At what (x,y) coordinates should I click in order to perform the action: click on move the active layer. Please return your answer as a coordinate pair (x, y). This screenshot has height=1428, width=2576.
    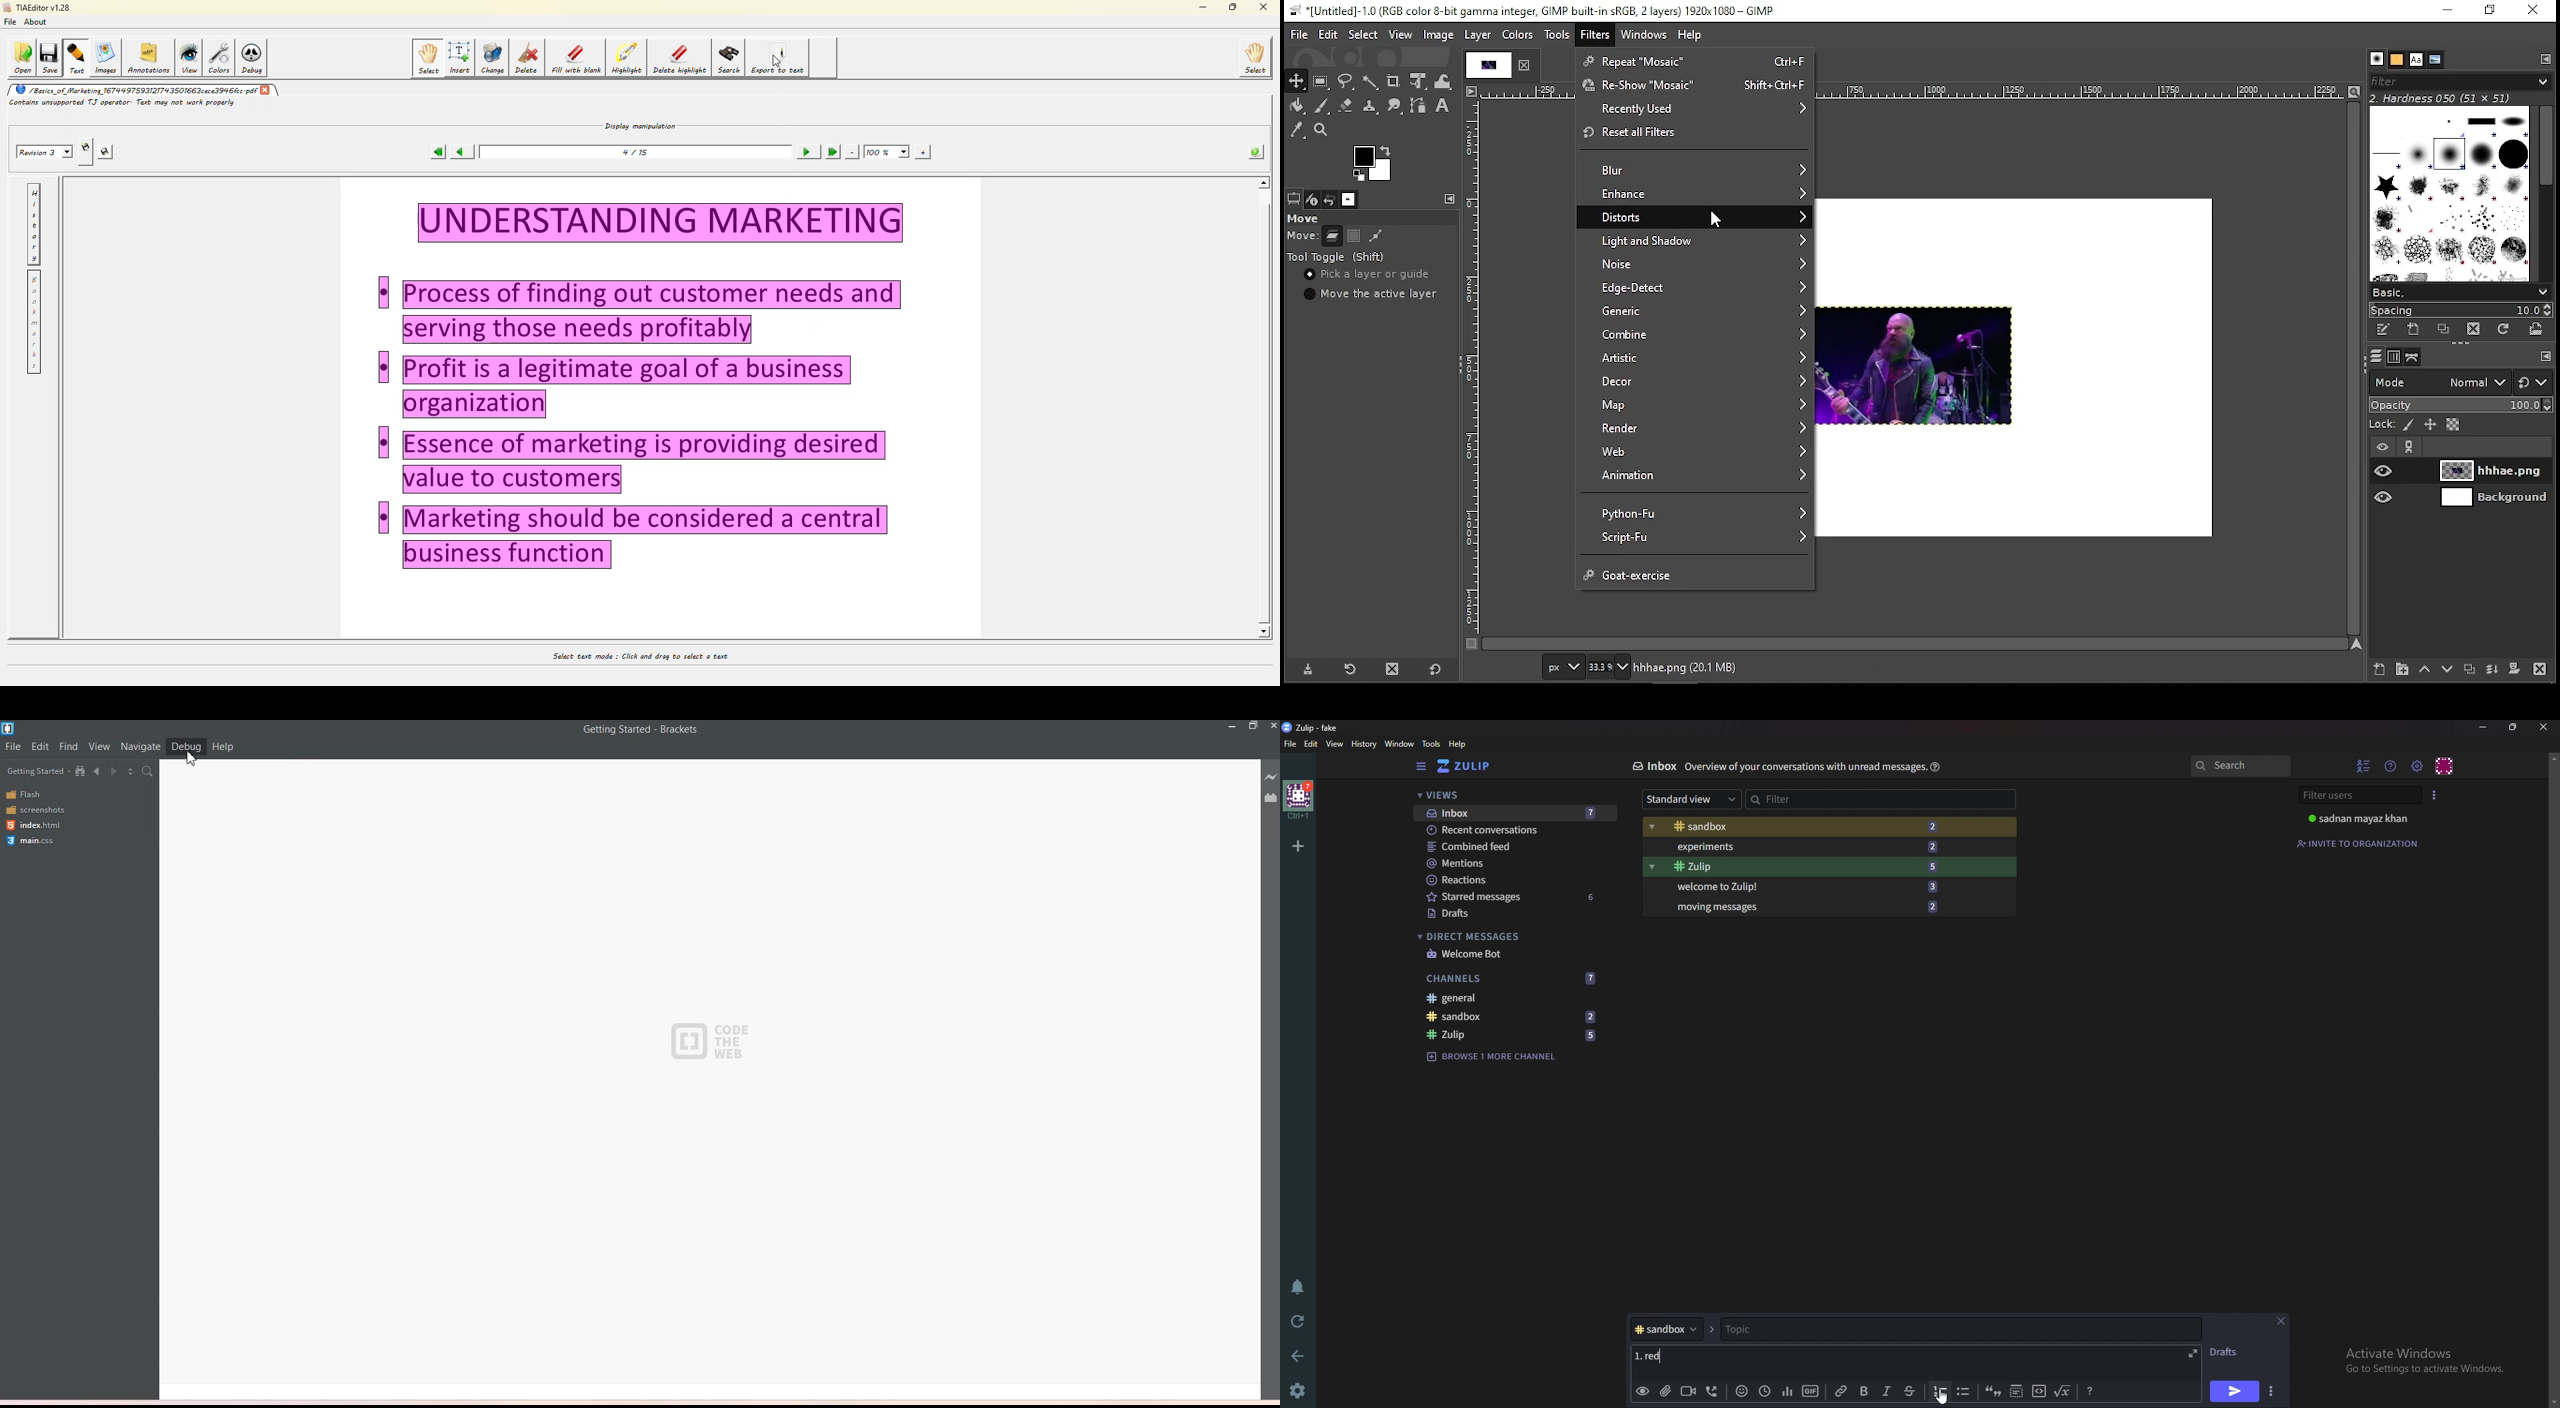
    Looking at the image, I should click on (1371, 294).